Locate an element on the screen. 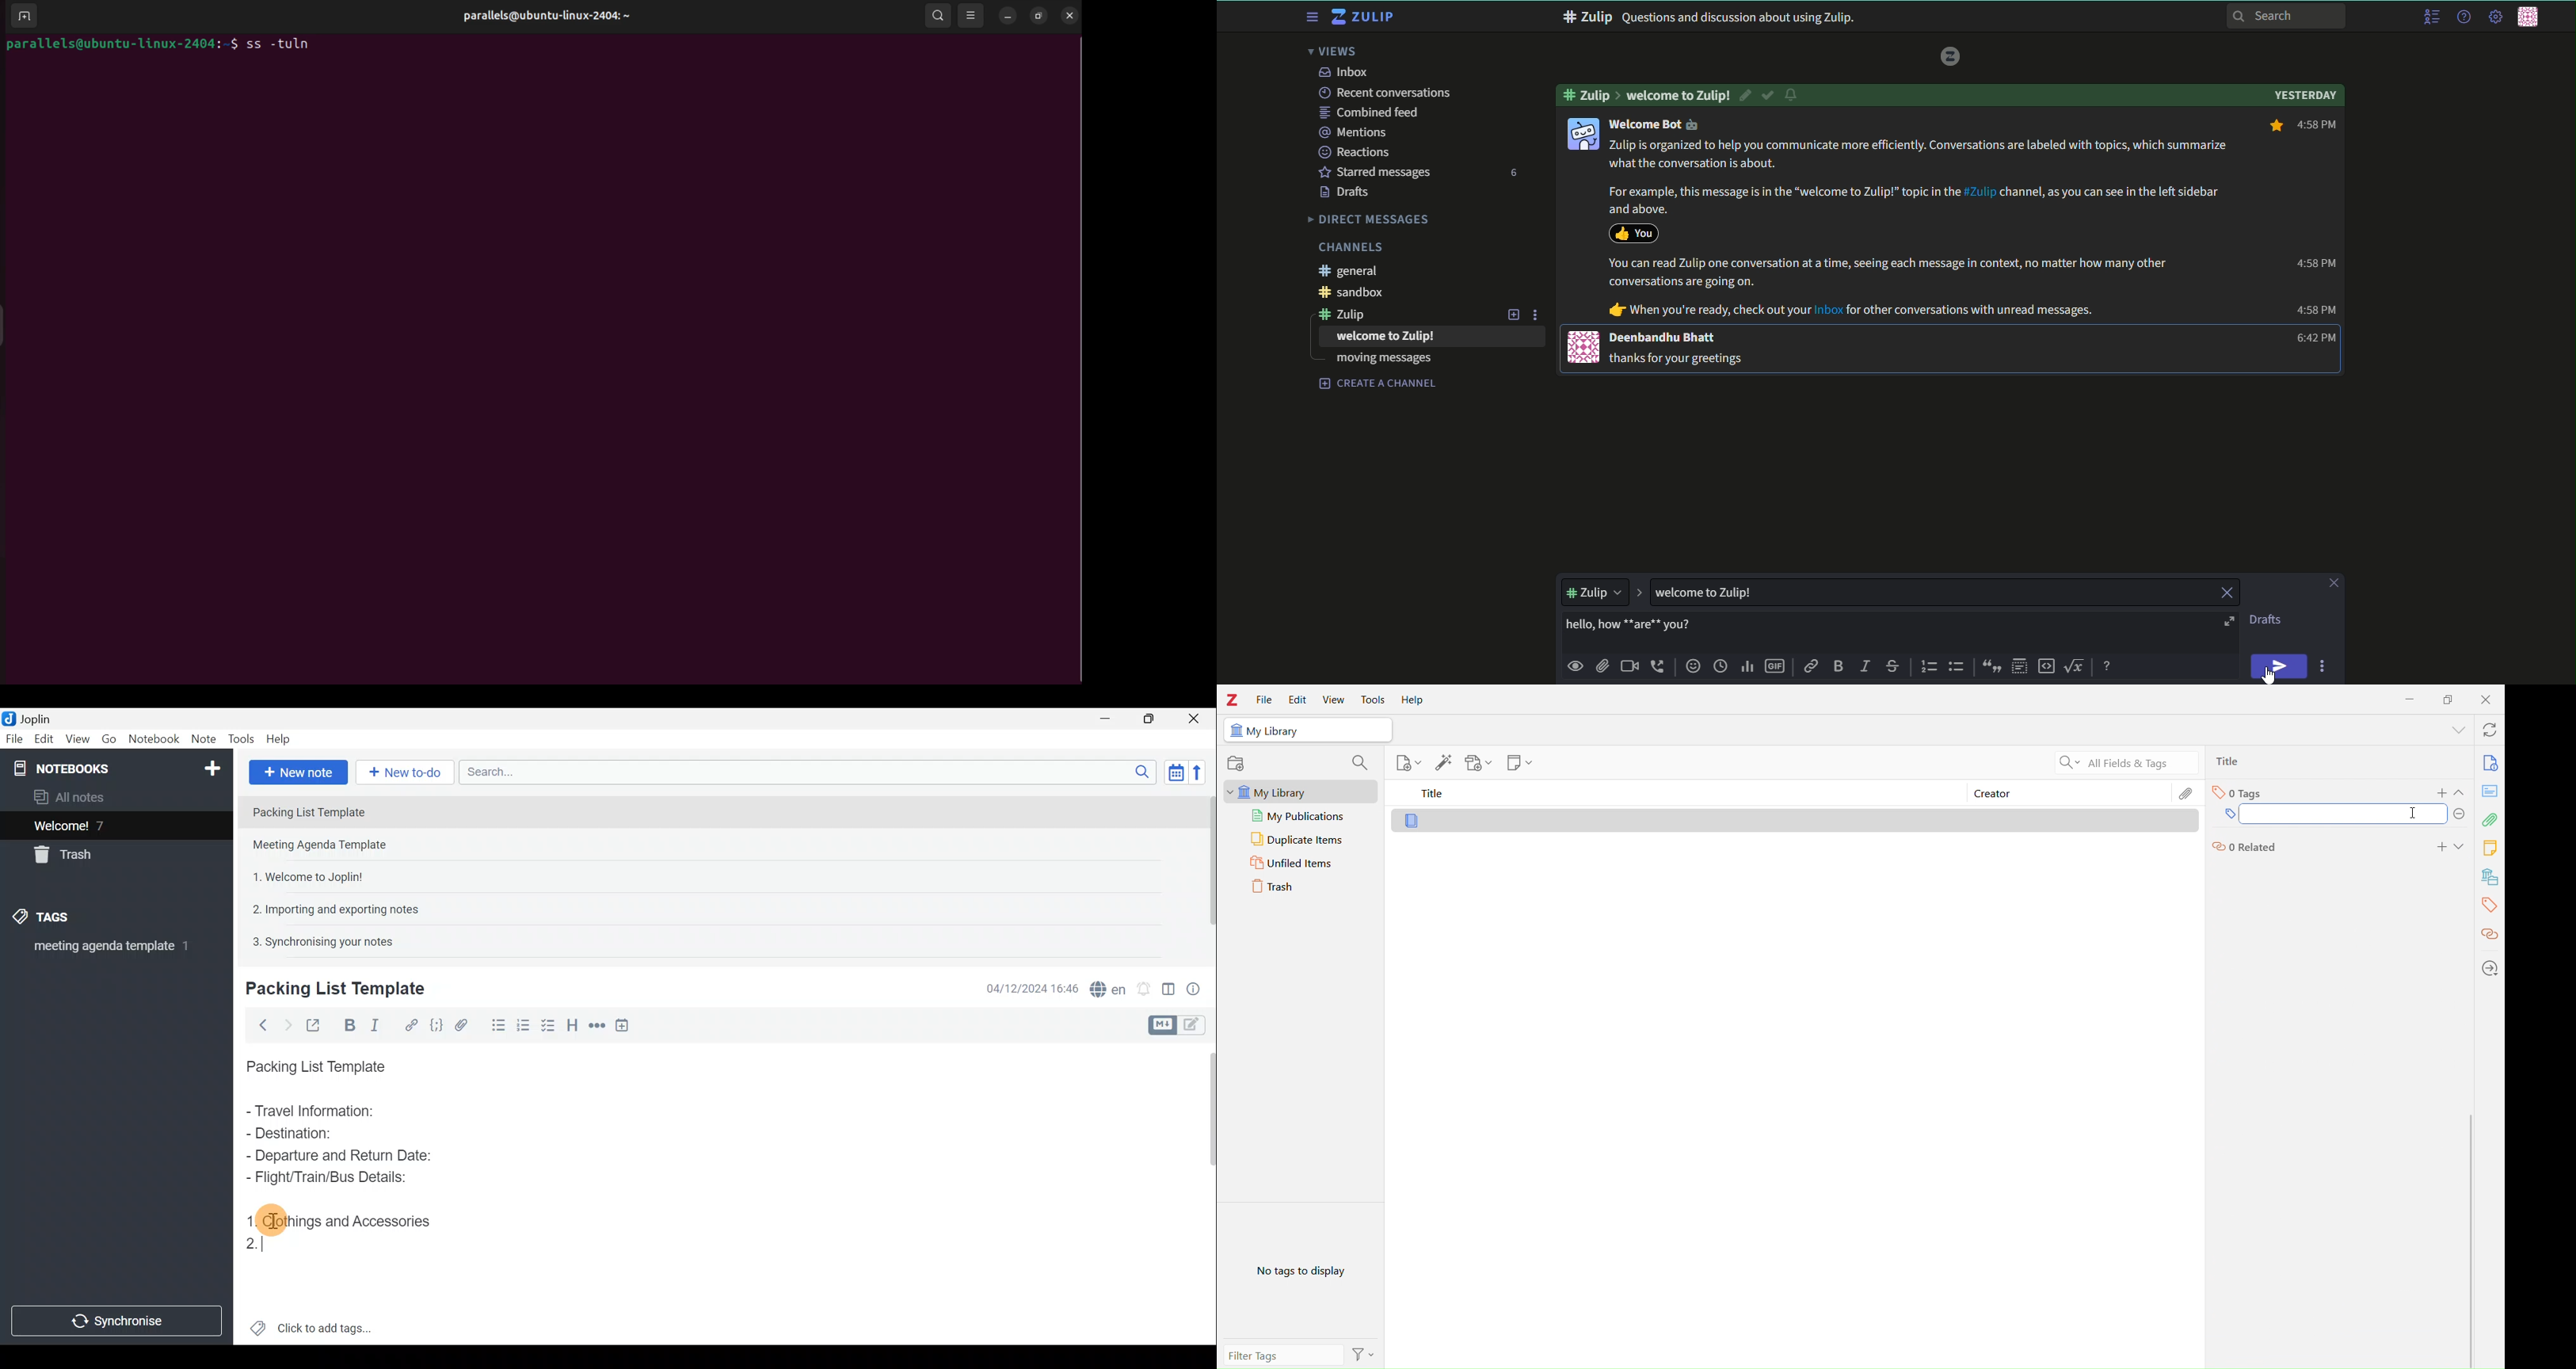 The image size is (2576, 1372). add is located at coordinates (1511, 314).